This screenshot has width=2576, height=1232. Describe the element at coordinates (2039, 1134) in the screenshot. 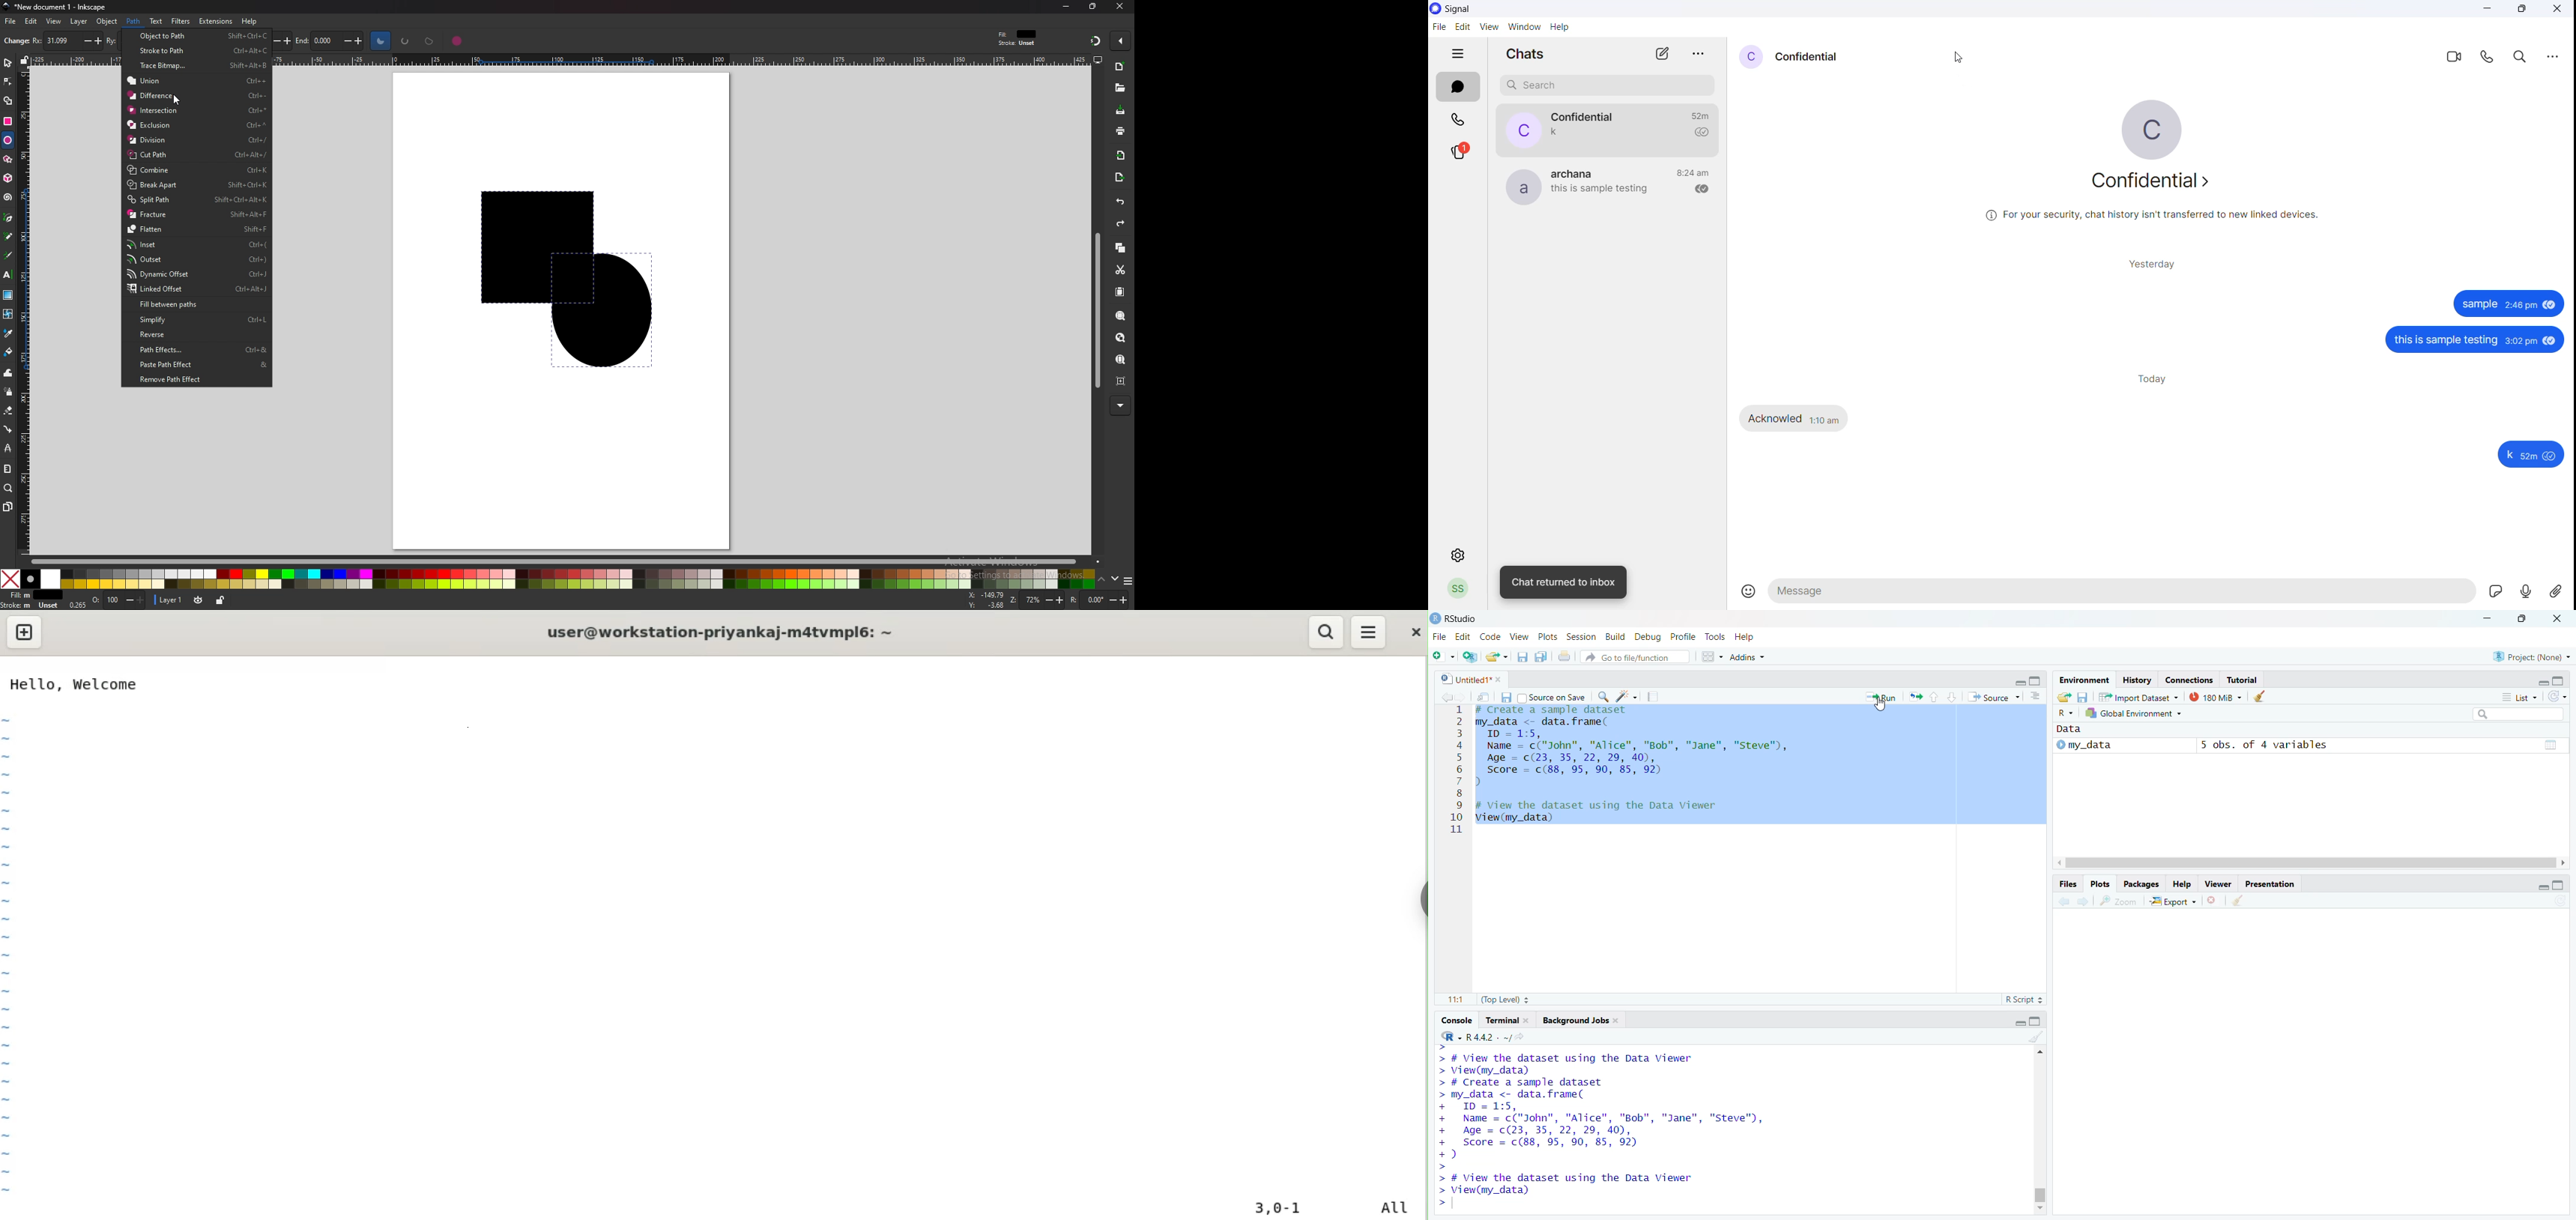

I see `Scrollbar` at that location.